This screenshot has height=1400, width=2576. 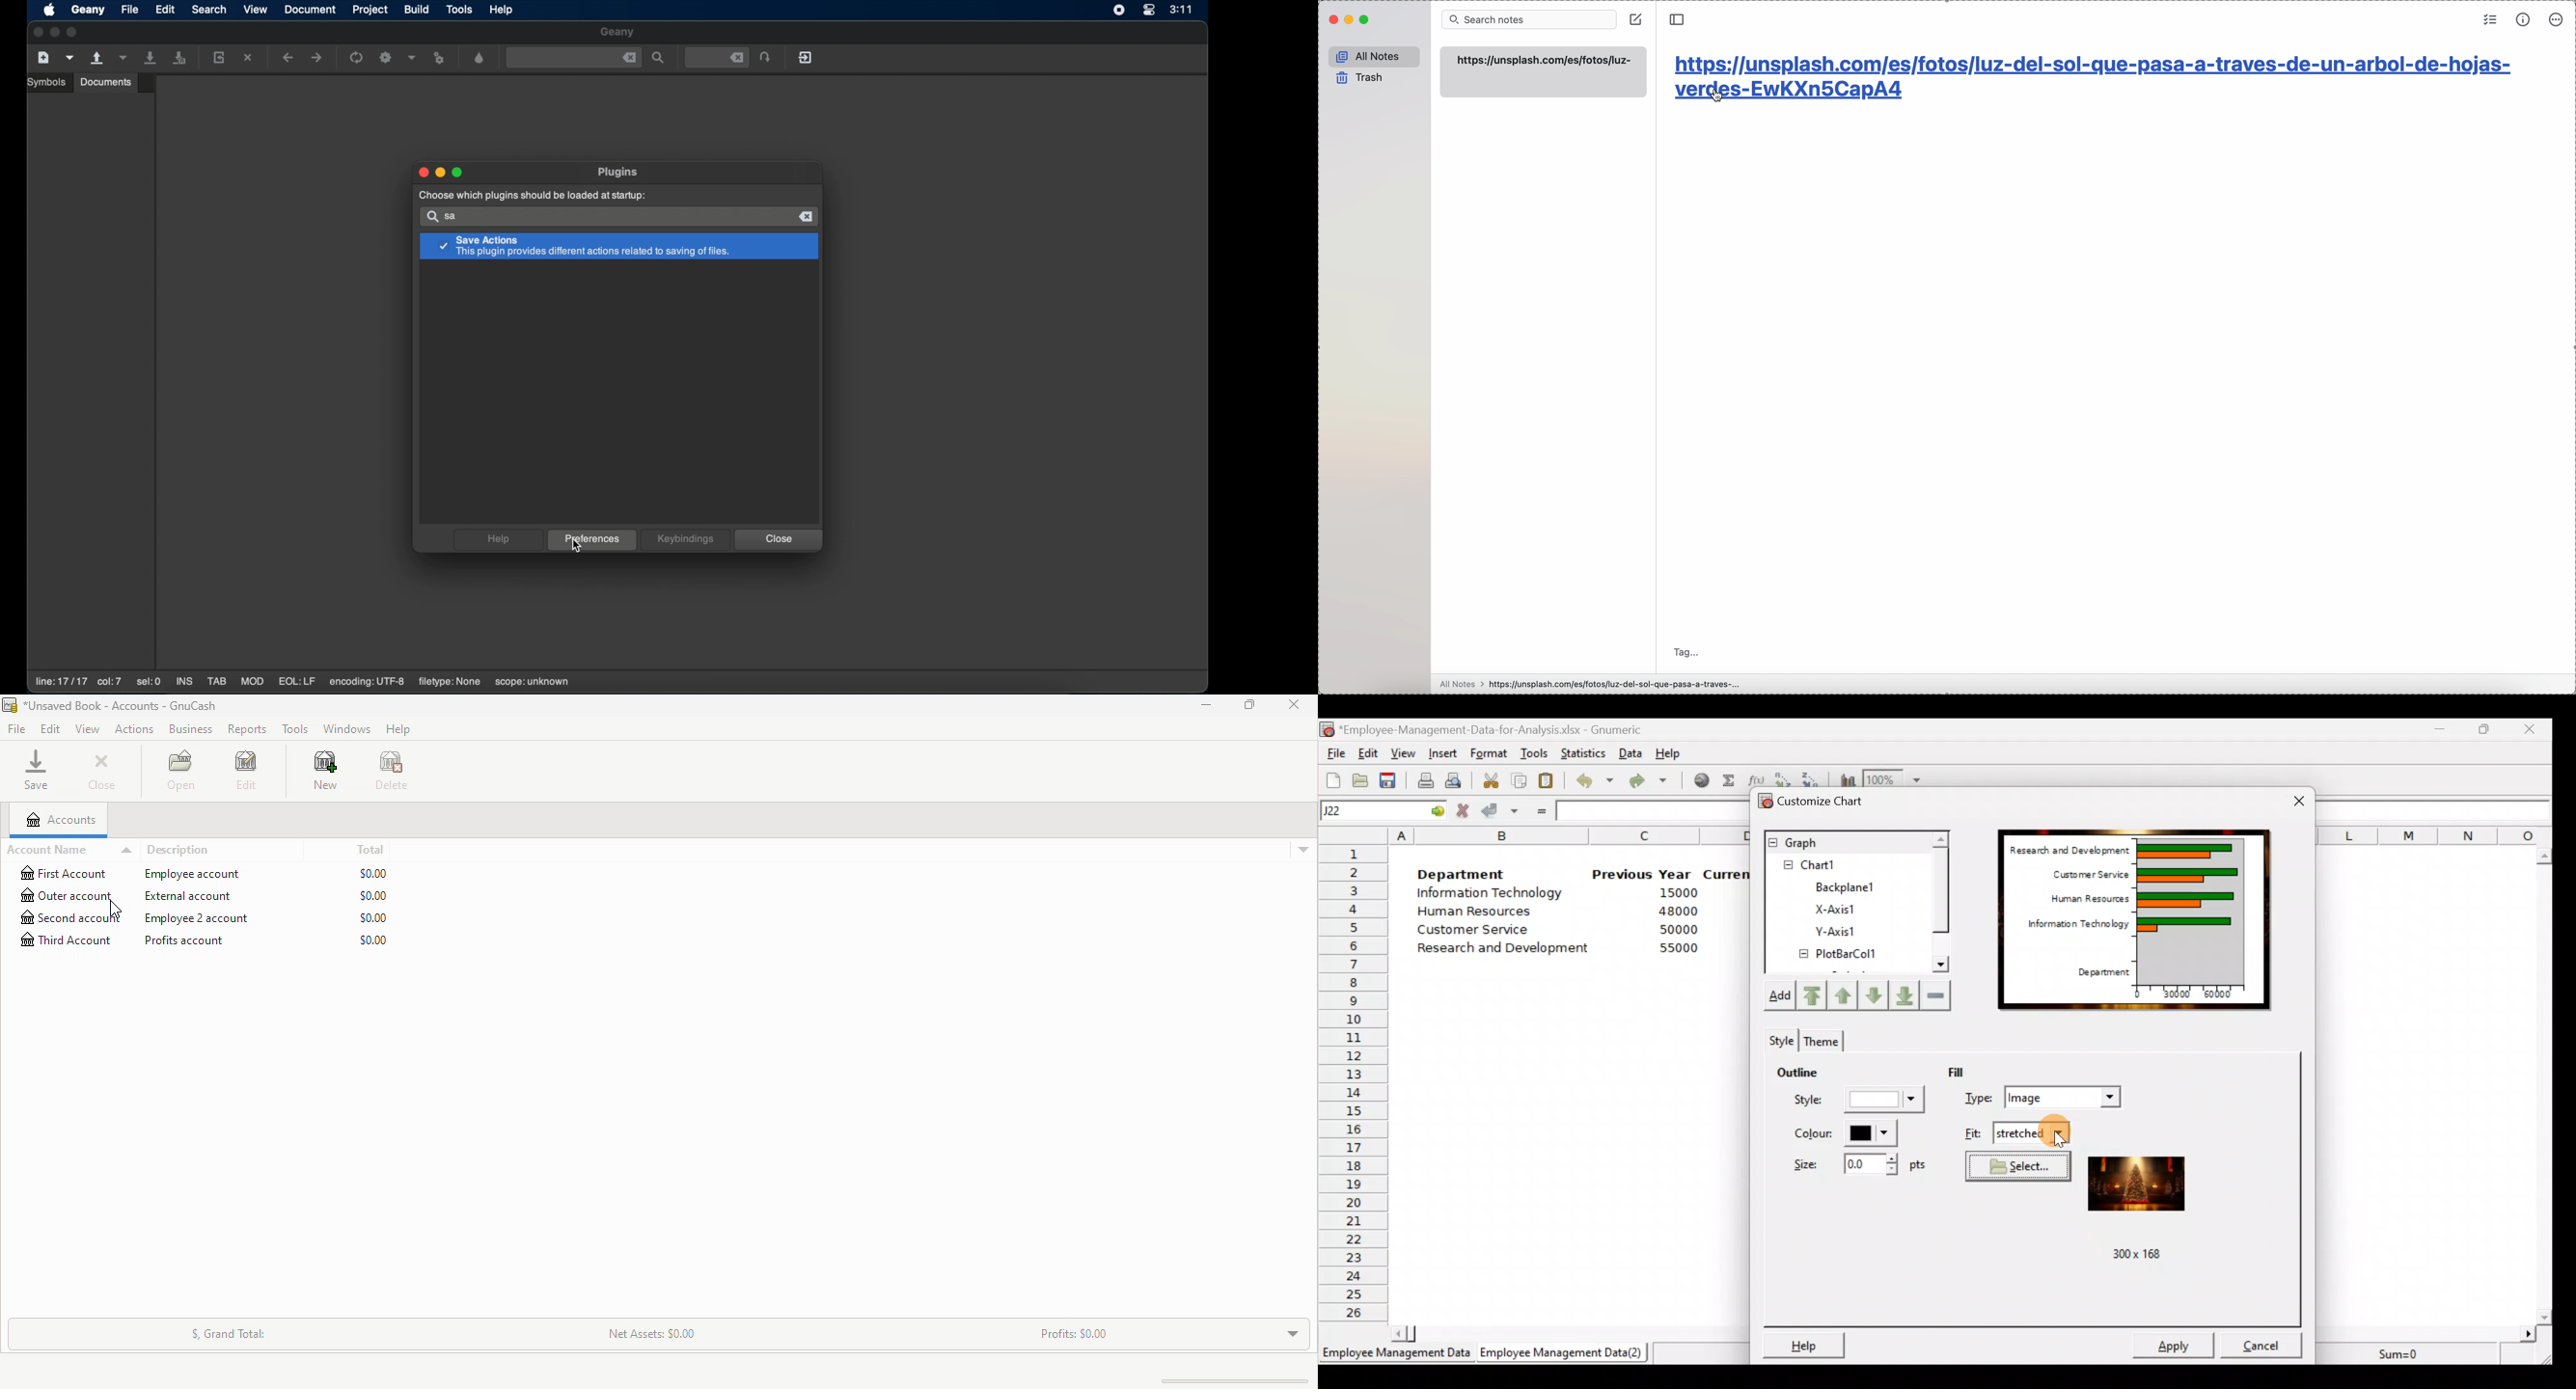 What do you see at coordinates (1334, 753) in the screenshot?
I see `File` at bounding box center [1334, 753].